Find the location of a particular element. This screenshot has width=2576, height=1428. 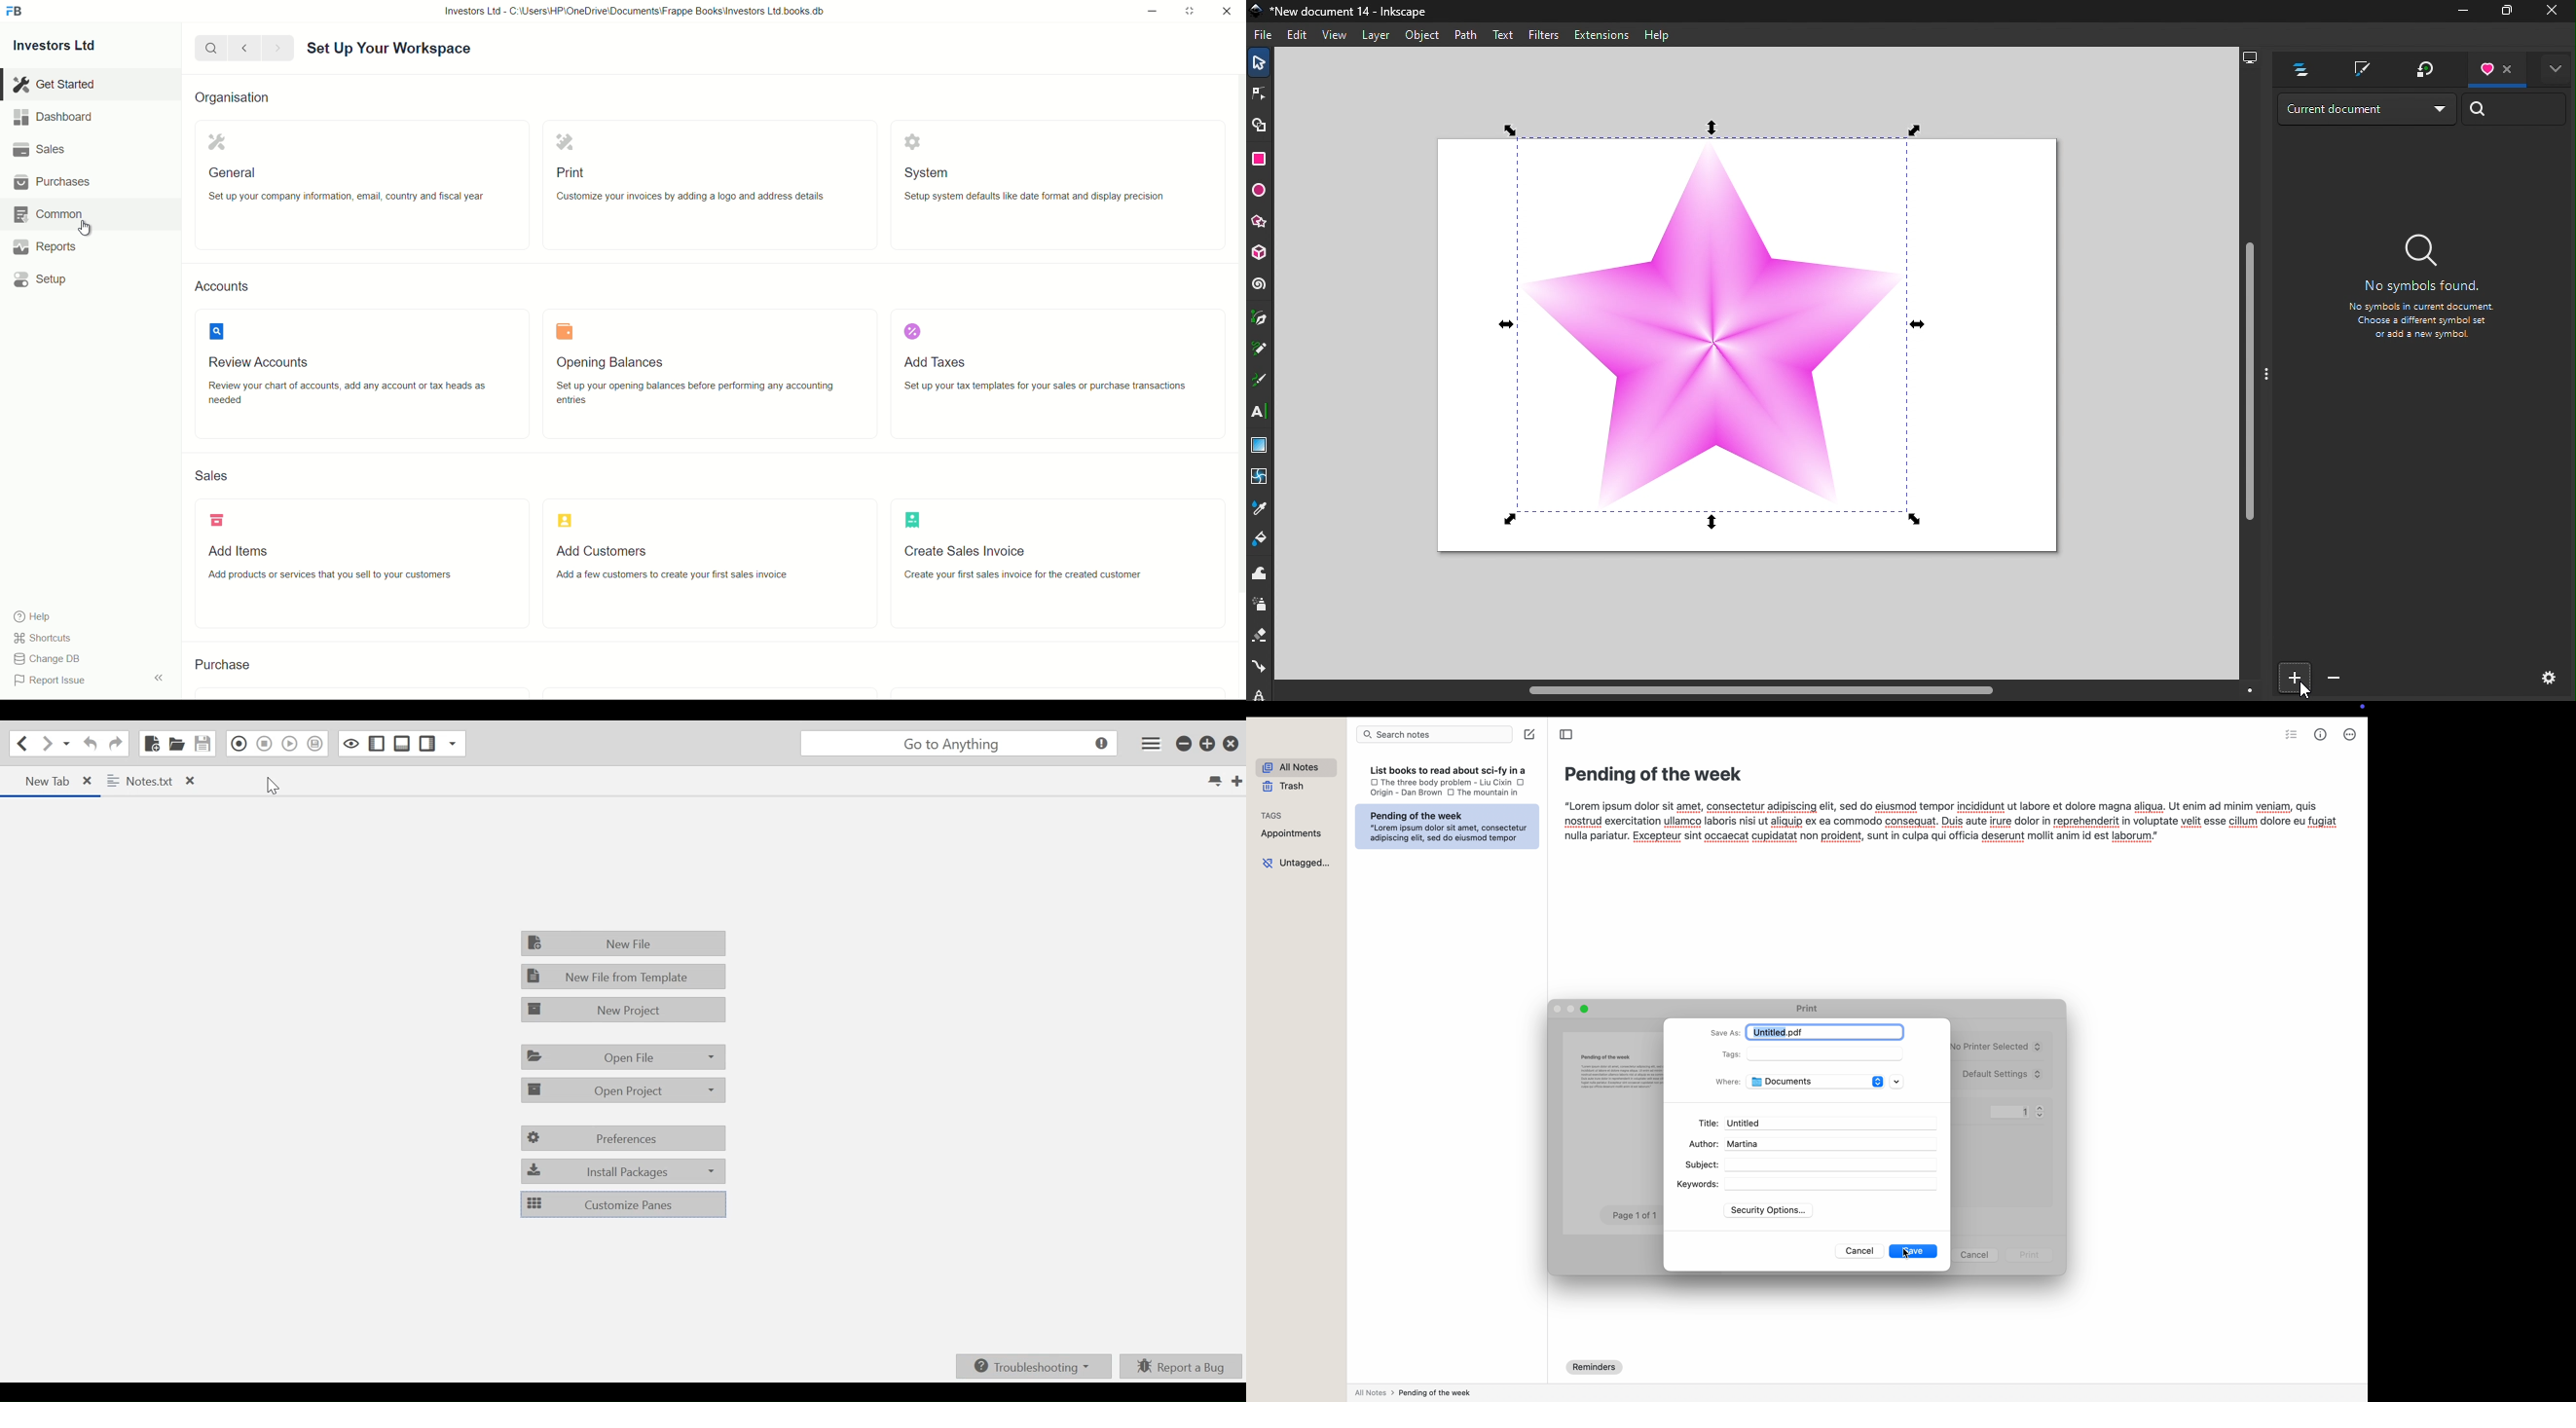

icon is located at coordinates (914, 519).